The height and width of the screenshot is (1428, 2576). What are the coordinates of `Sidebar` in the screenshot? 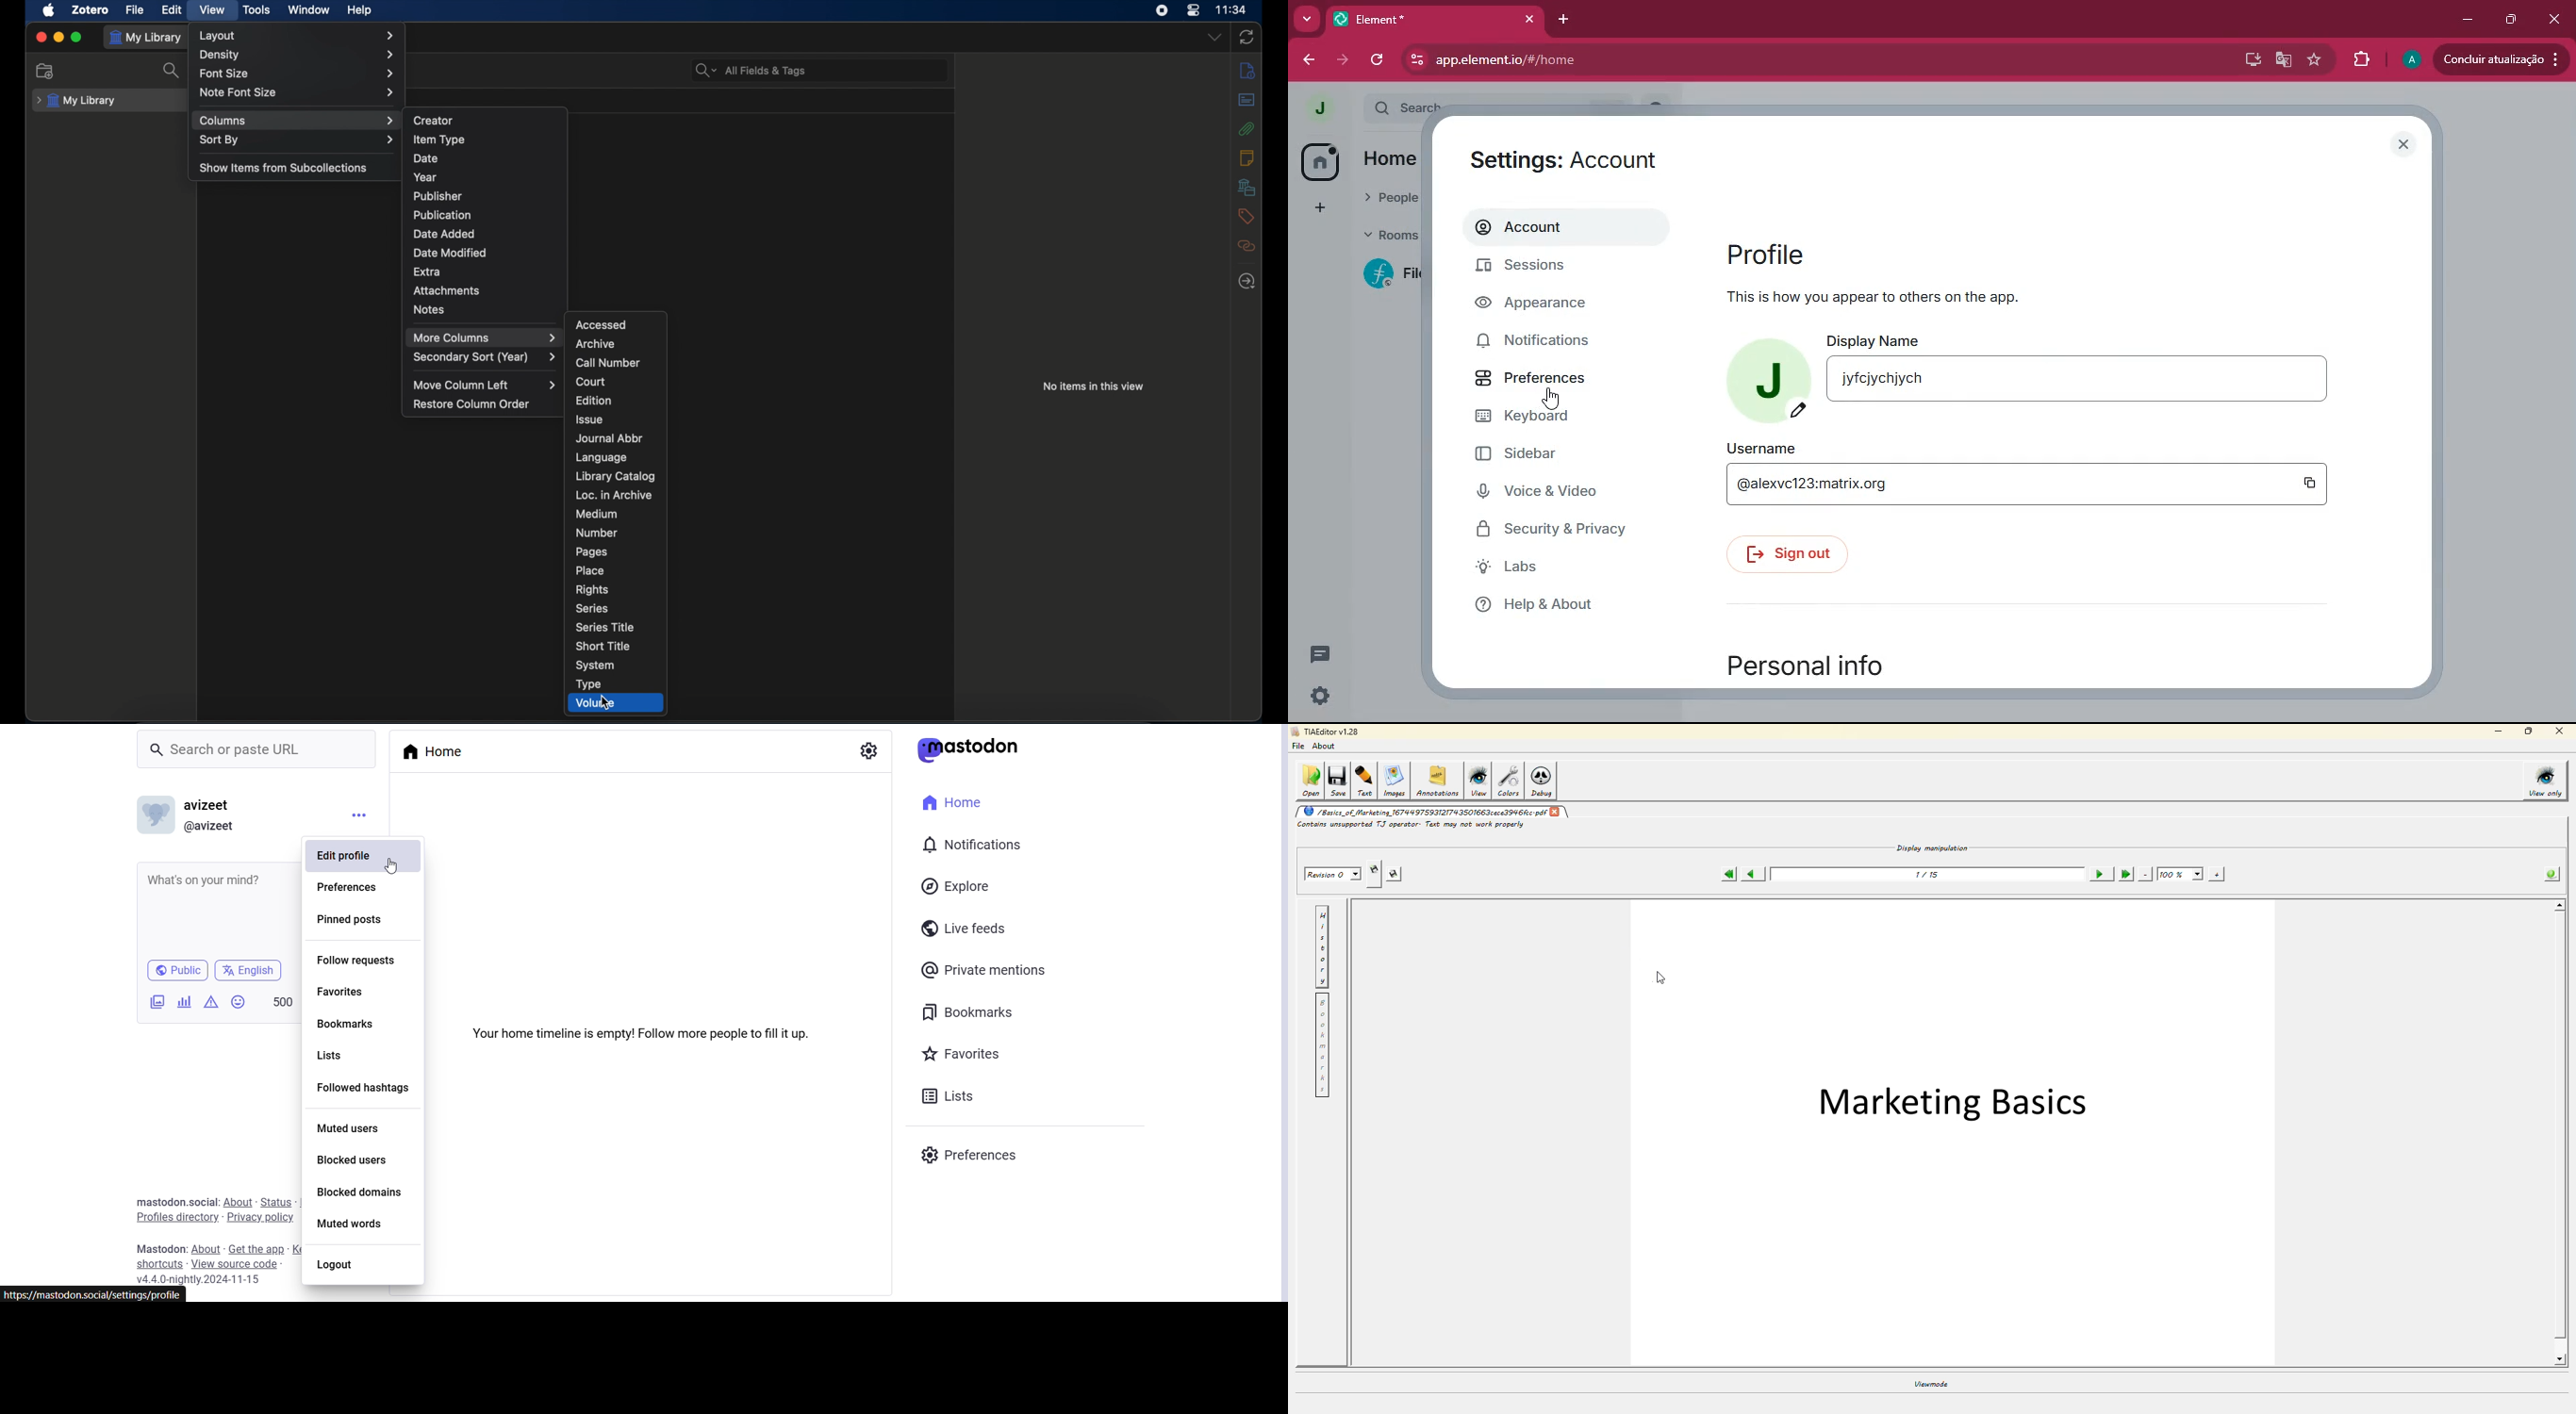 It's located at (1527, 452).